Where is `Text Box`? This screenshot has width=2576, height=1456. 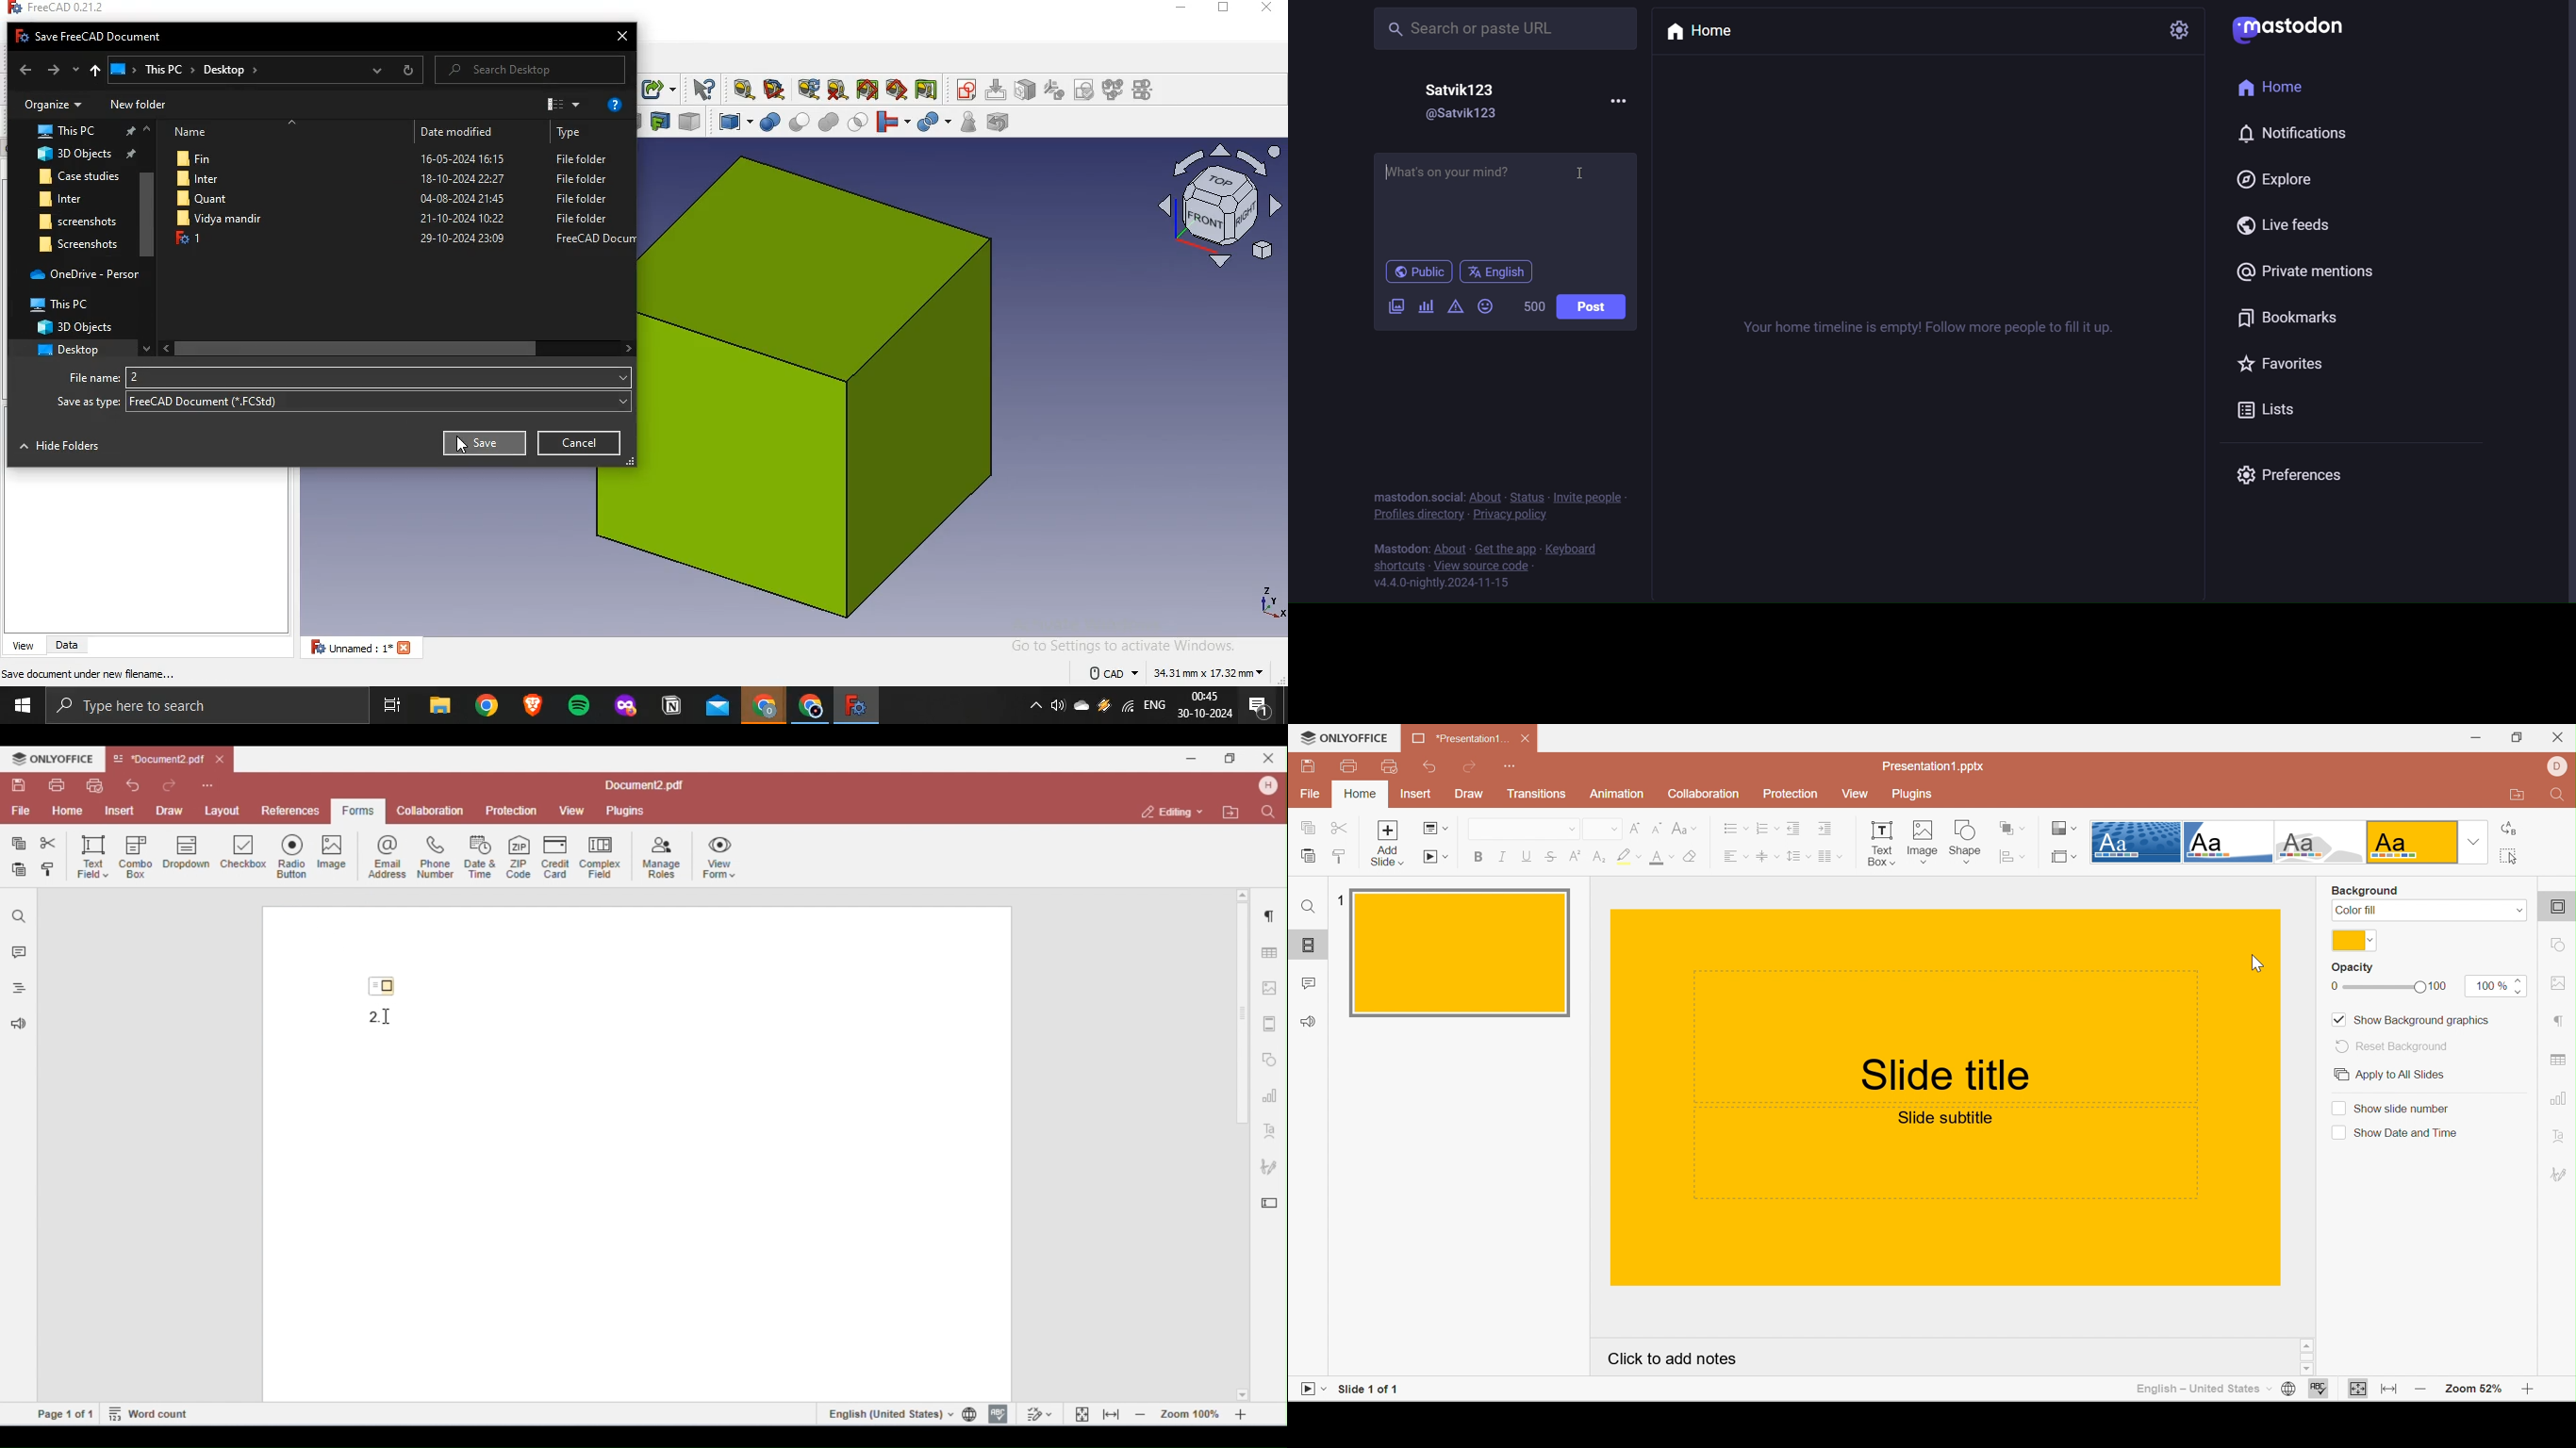
Text Box is located at coordinates (1878, 843).